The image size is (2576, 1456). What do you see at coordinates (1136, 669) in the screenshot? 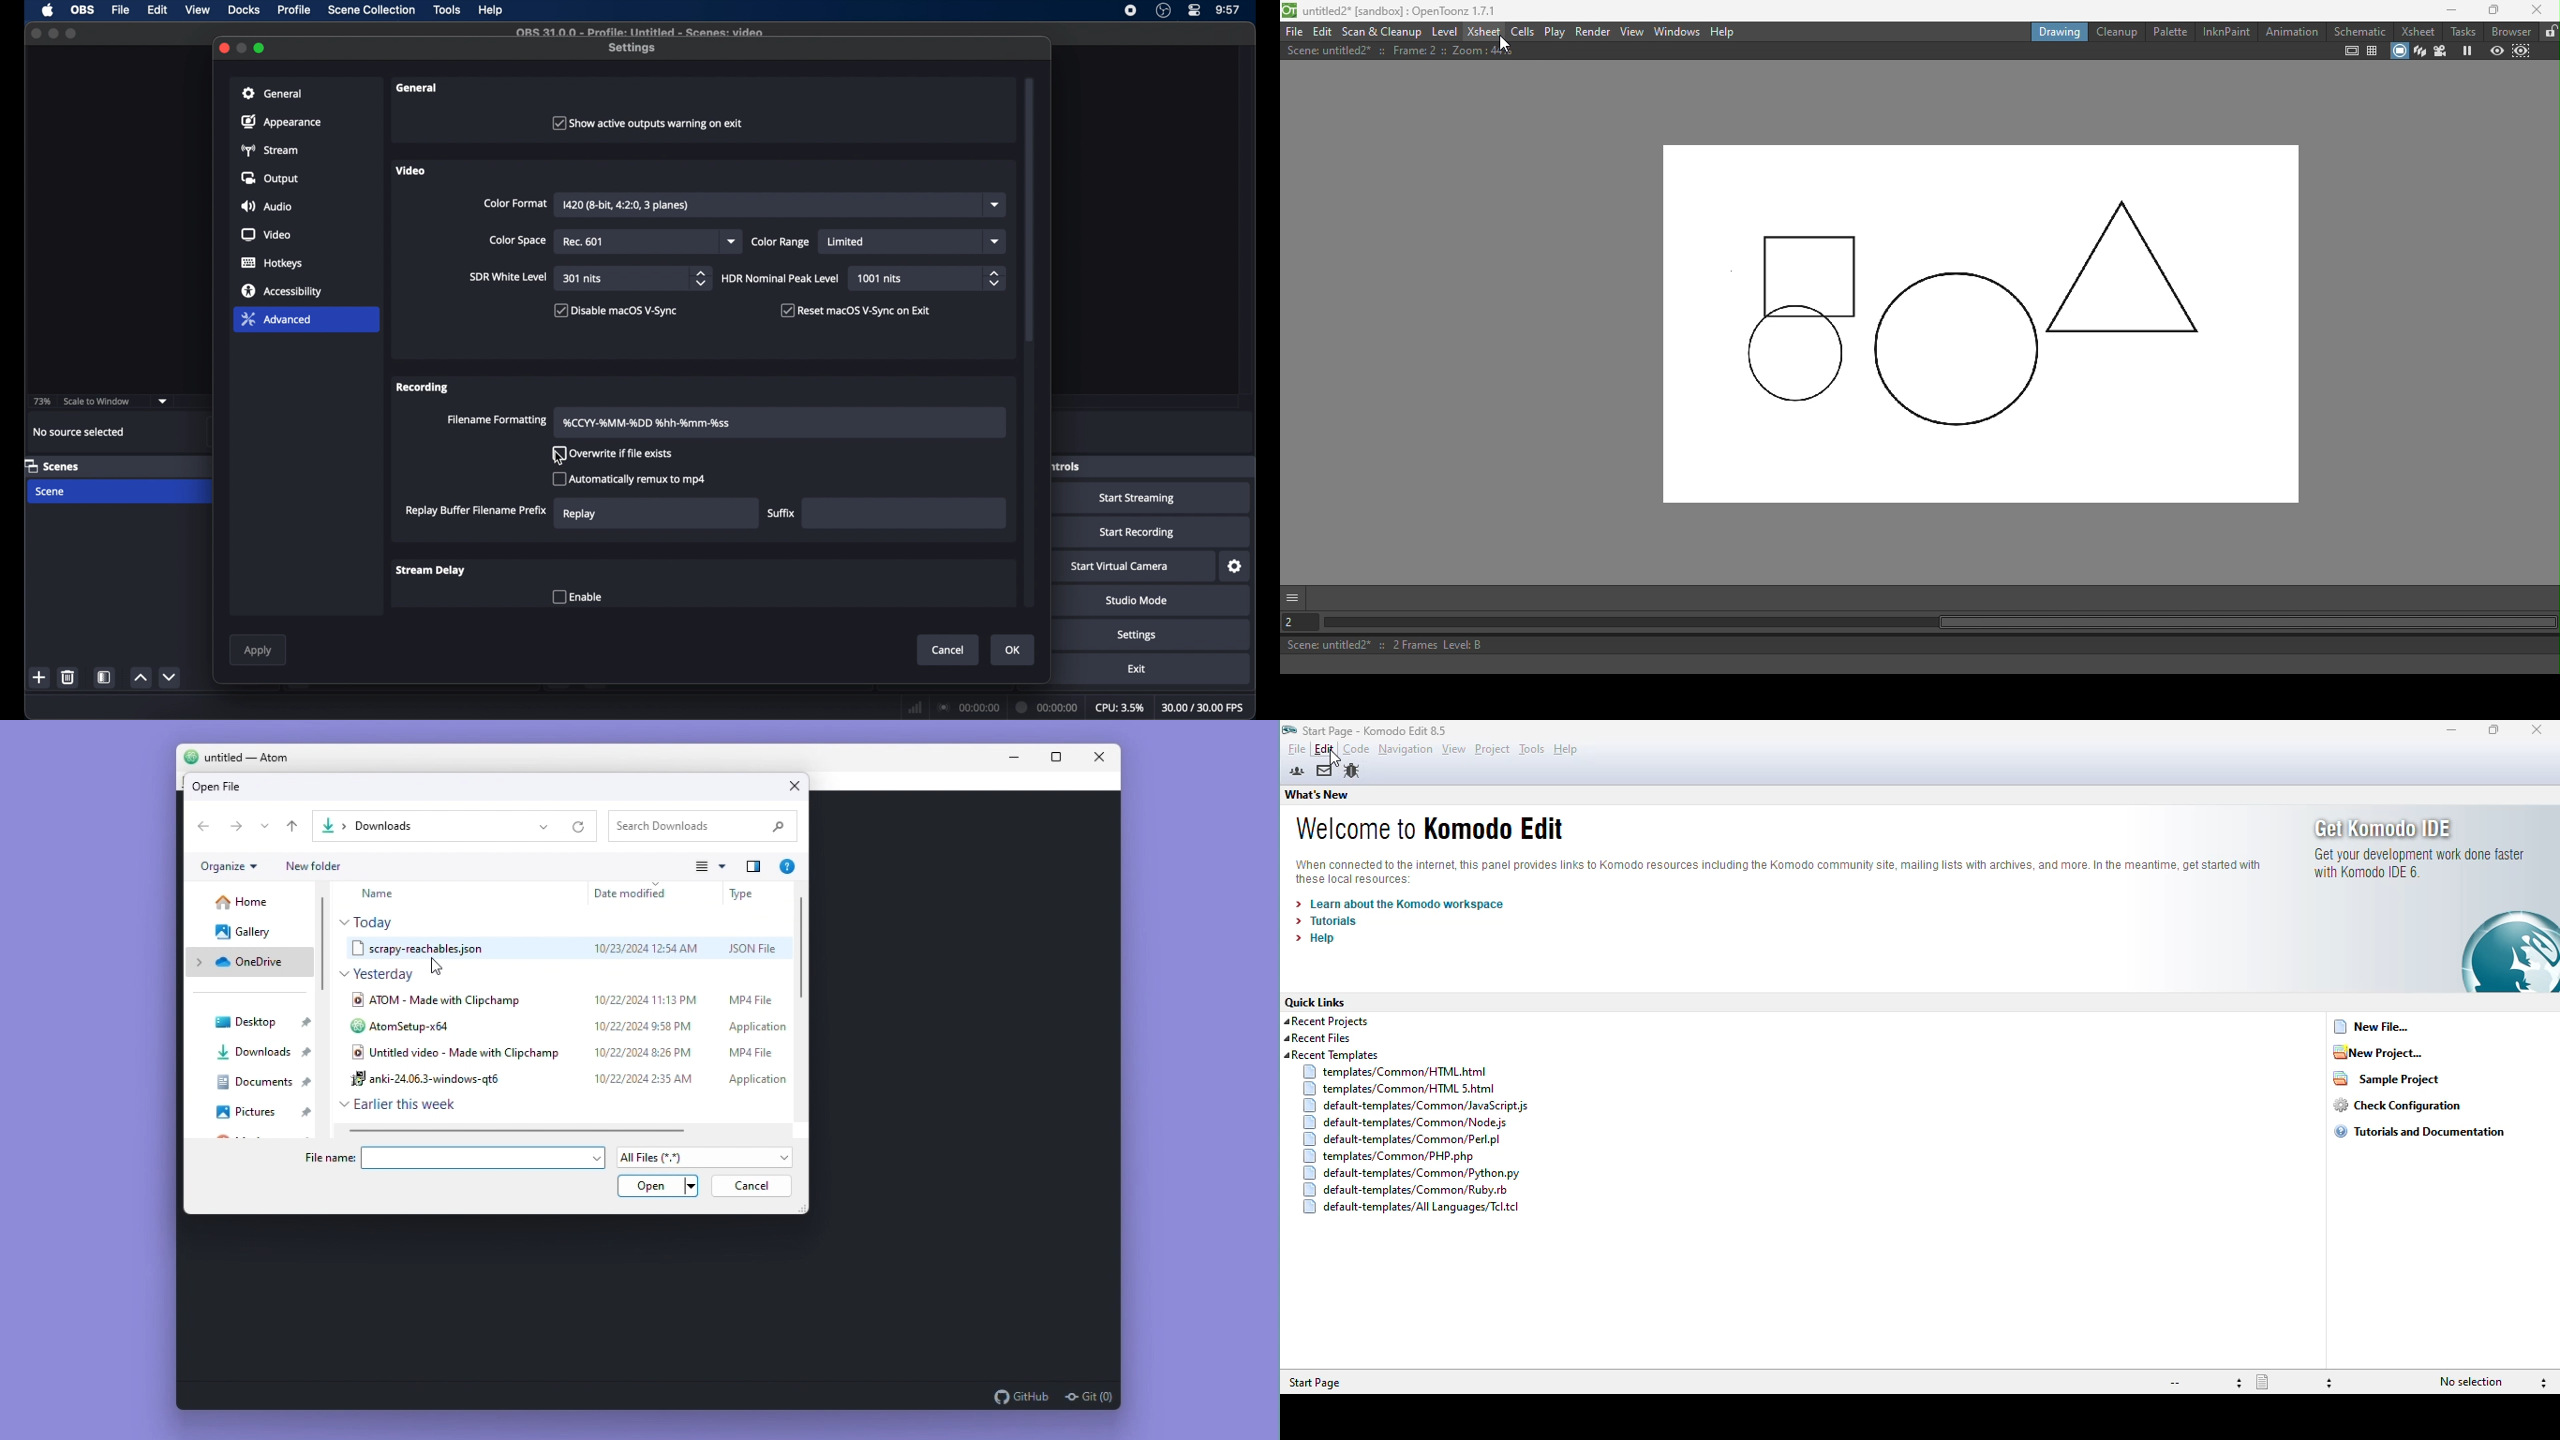
I see `exit` at bounding box center [1136, 669].